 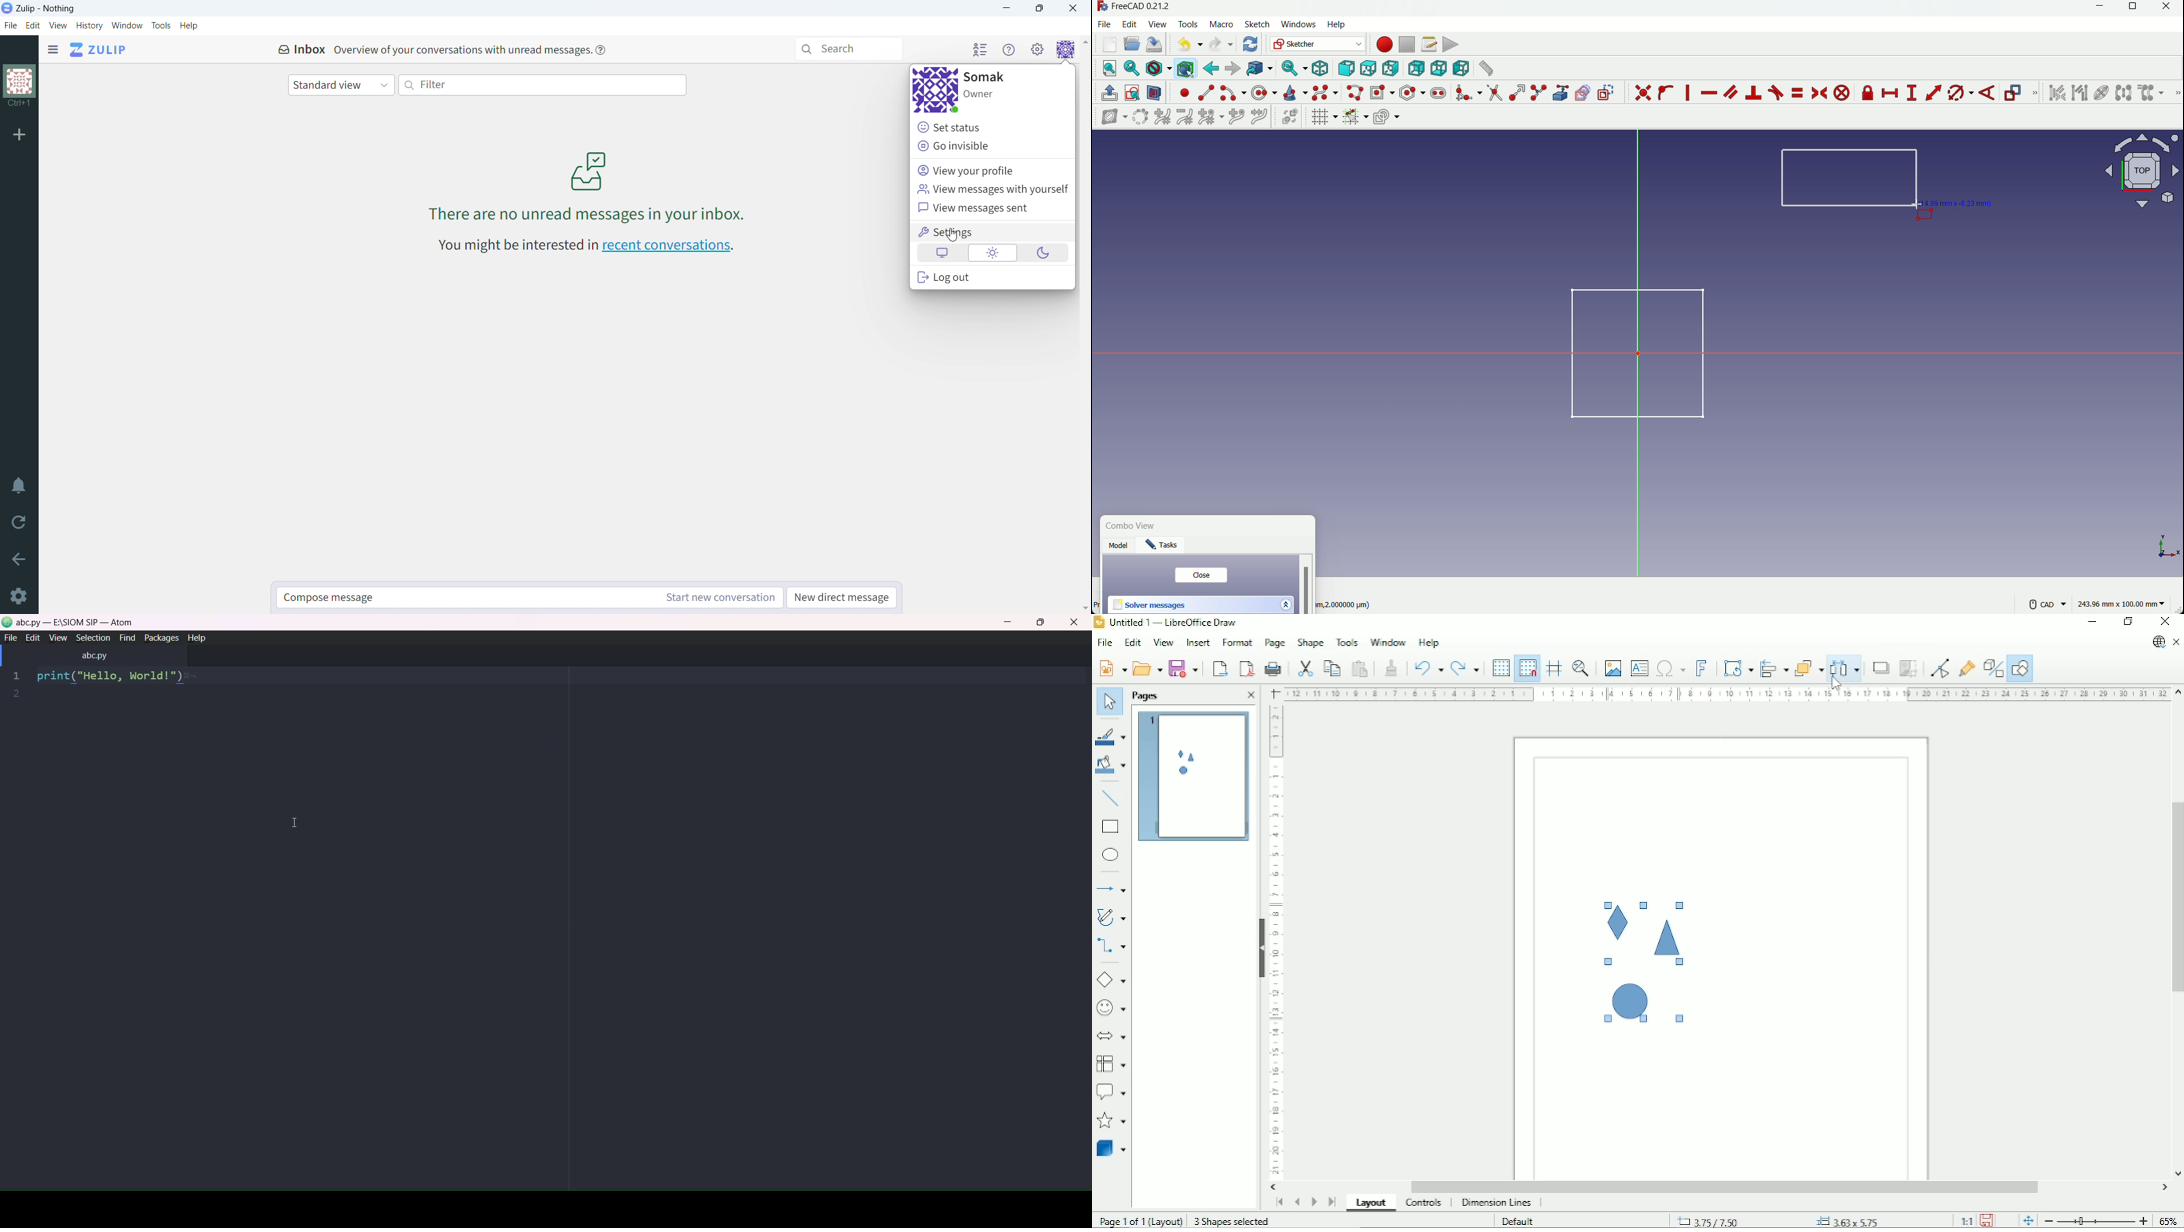 What do you see at coordinates (1221, 44) in the screenshot?
I see `redo` at bounding box center [1221, 44].